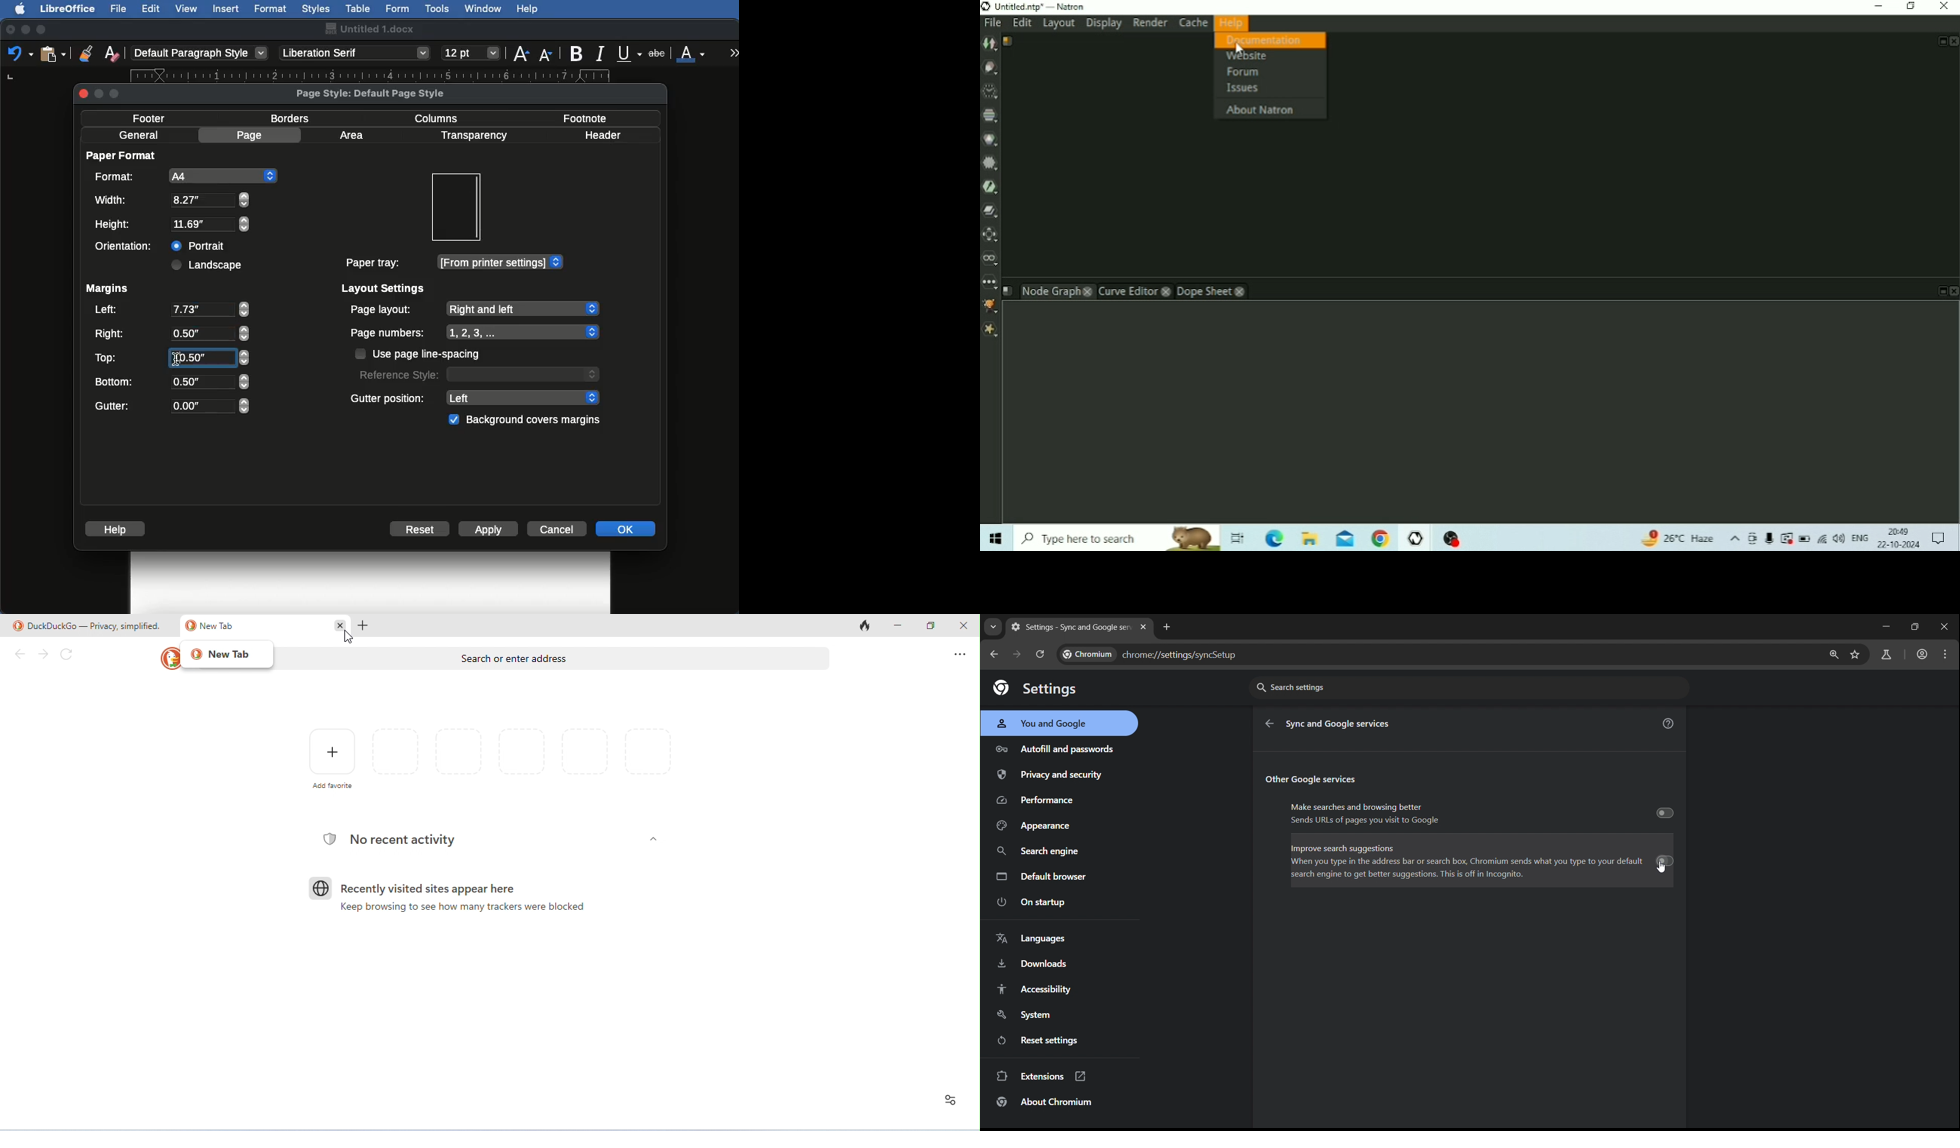 The image size is (1960, 1148). What do you see at coordinates (1856, 654) in the screenshot?
I see `bookmark page` at bounding box center [1856, 654].